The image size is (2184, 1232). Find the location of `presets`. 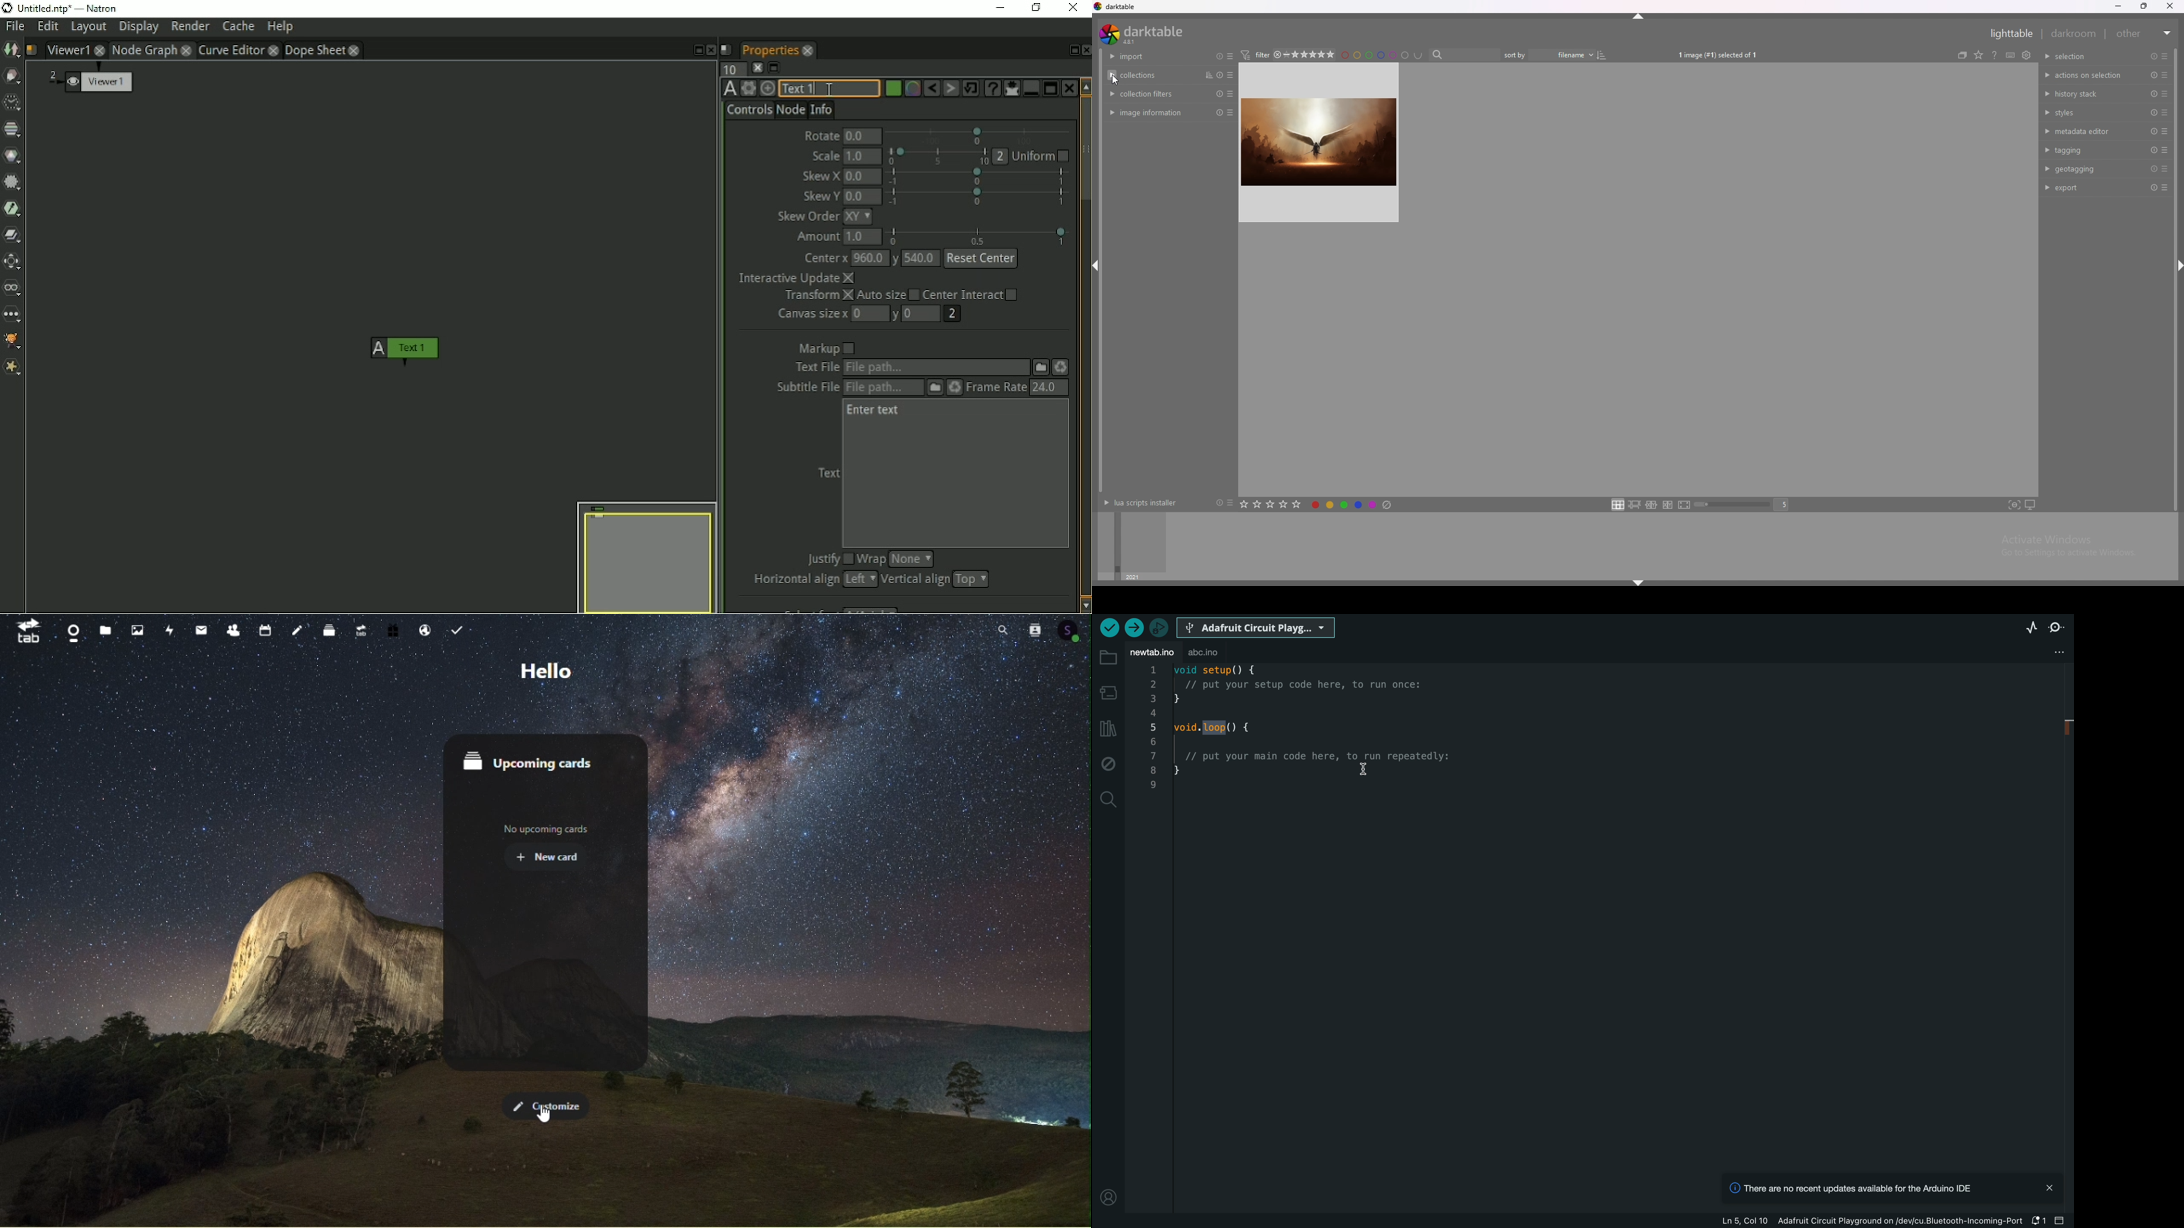

presets is located at coordinates (1233, 113).